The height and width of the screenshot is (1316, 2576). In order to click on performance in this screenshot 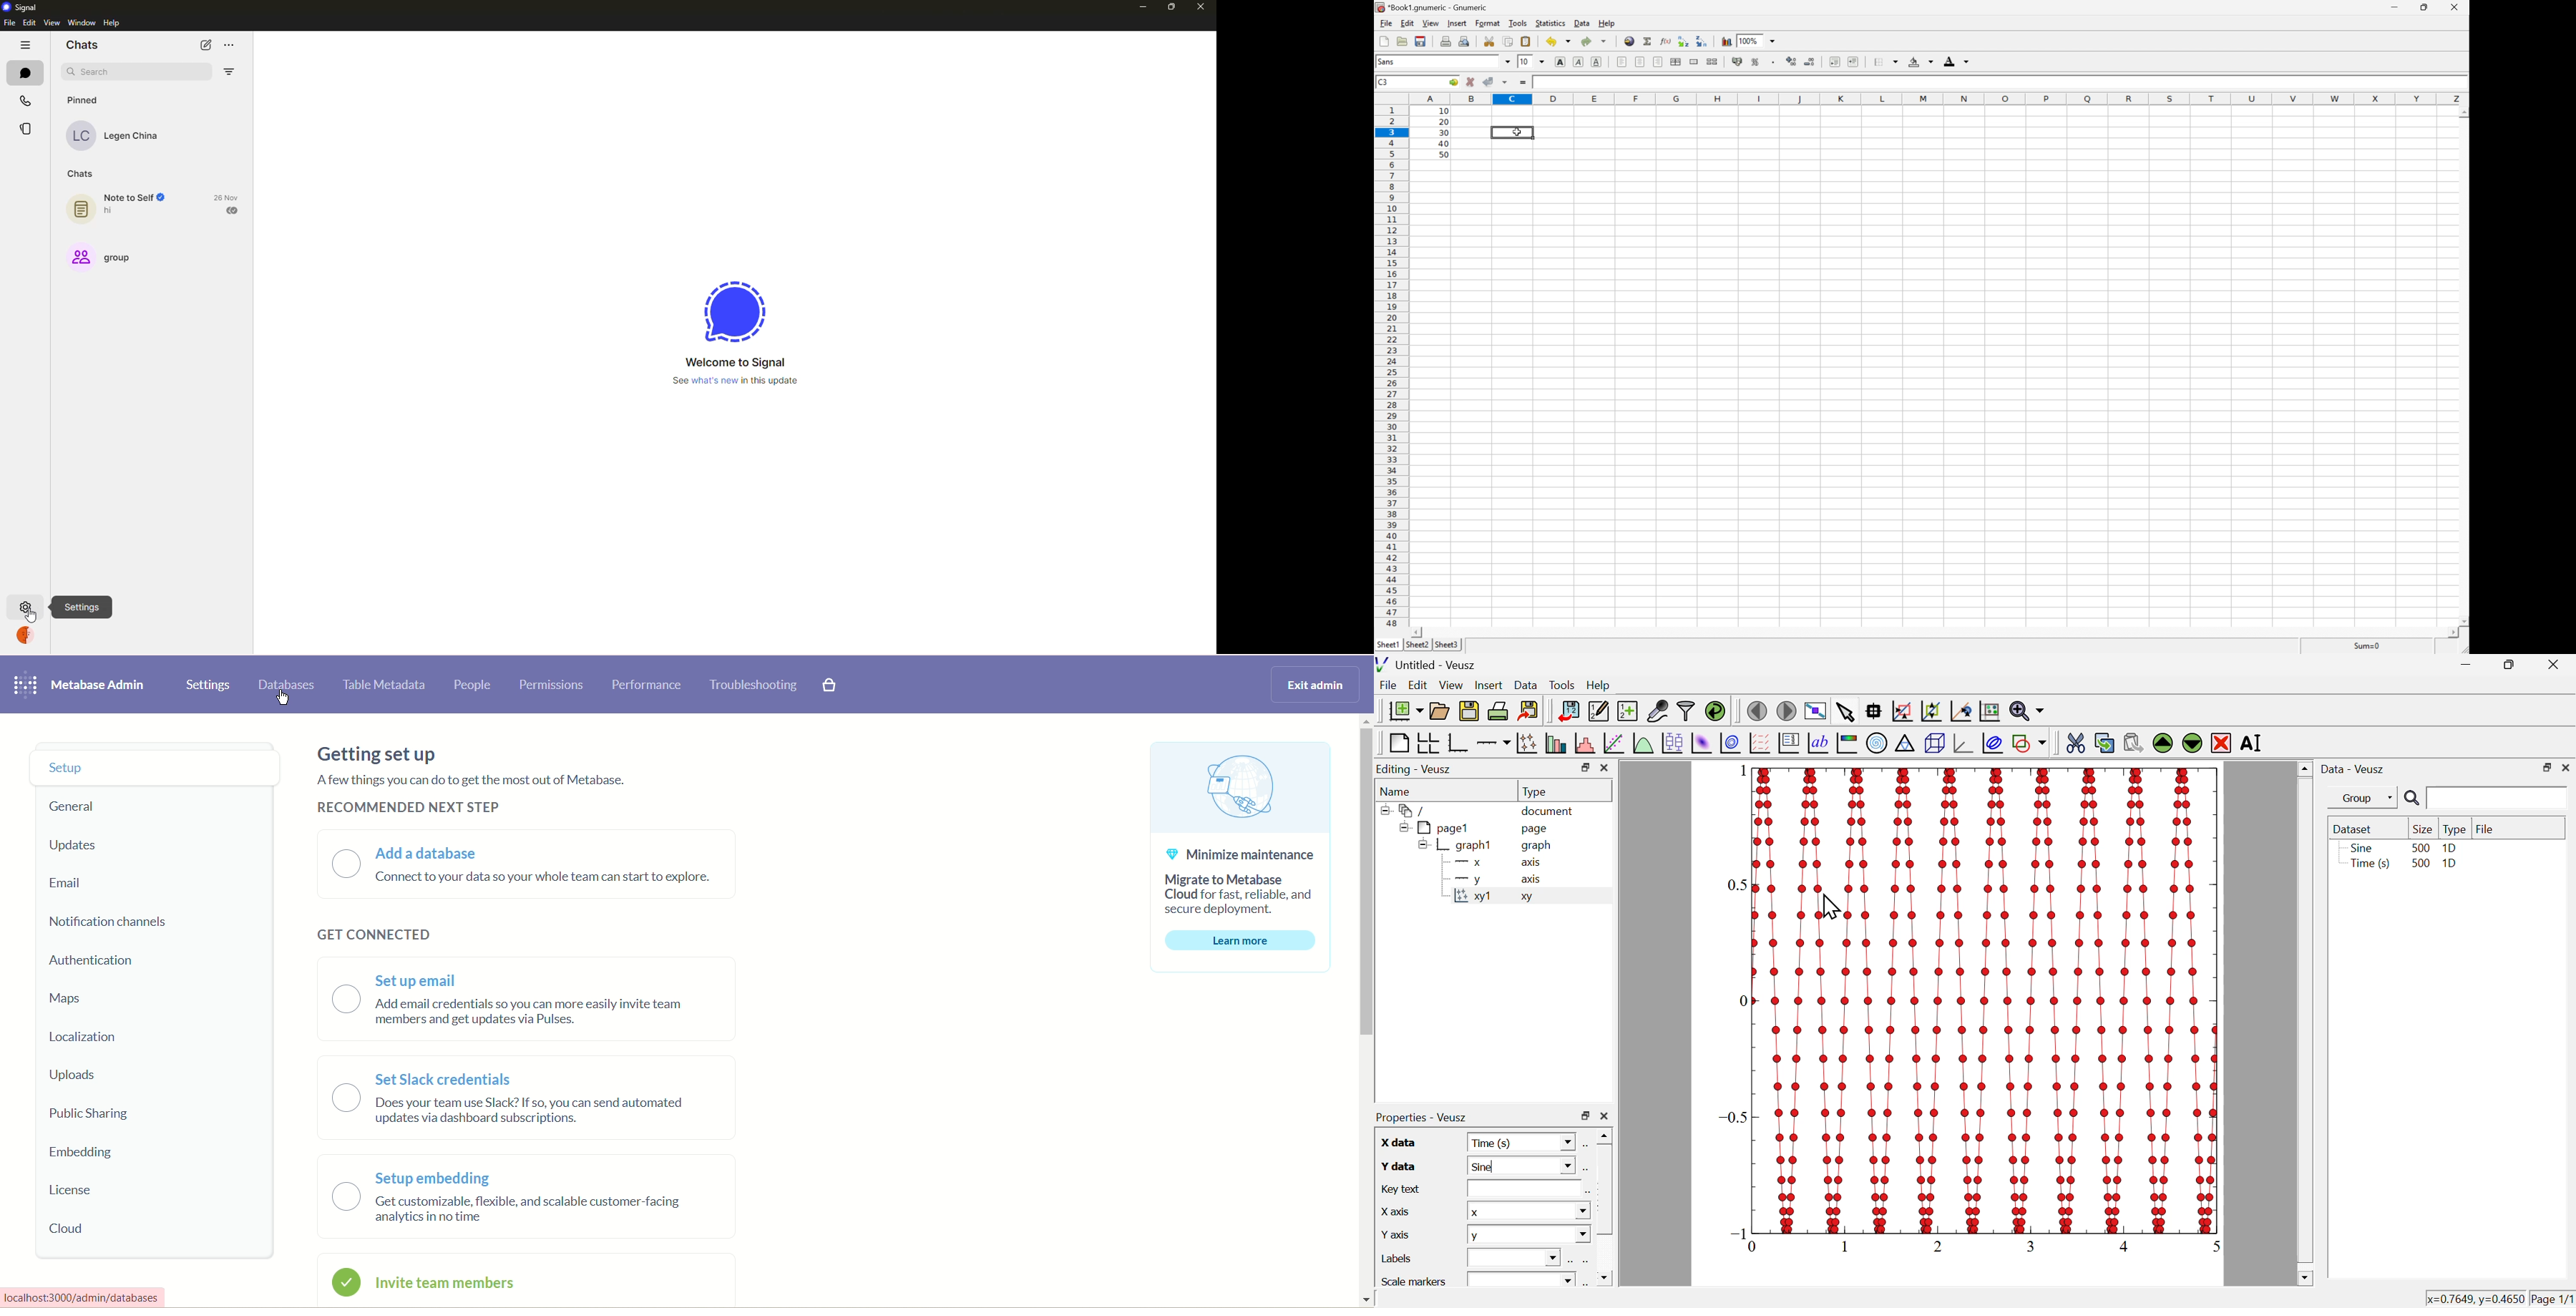, I will do `click(646, 685)`.